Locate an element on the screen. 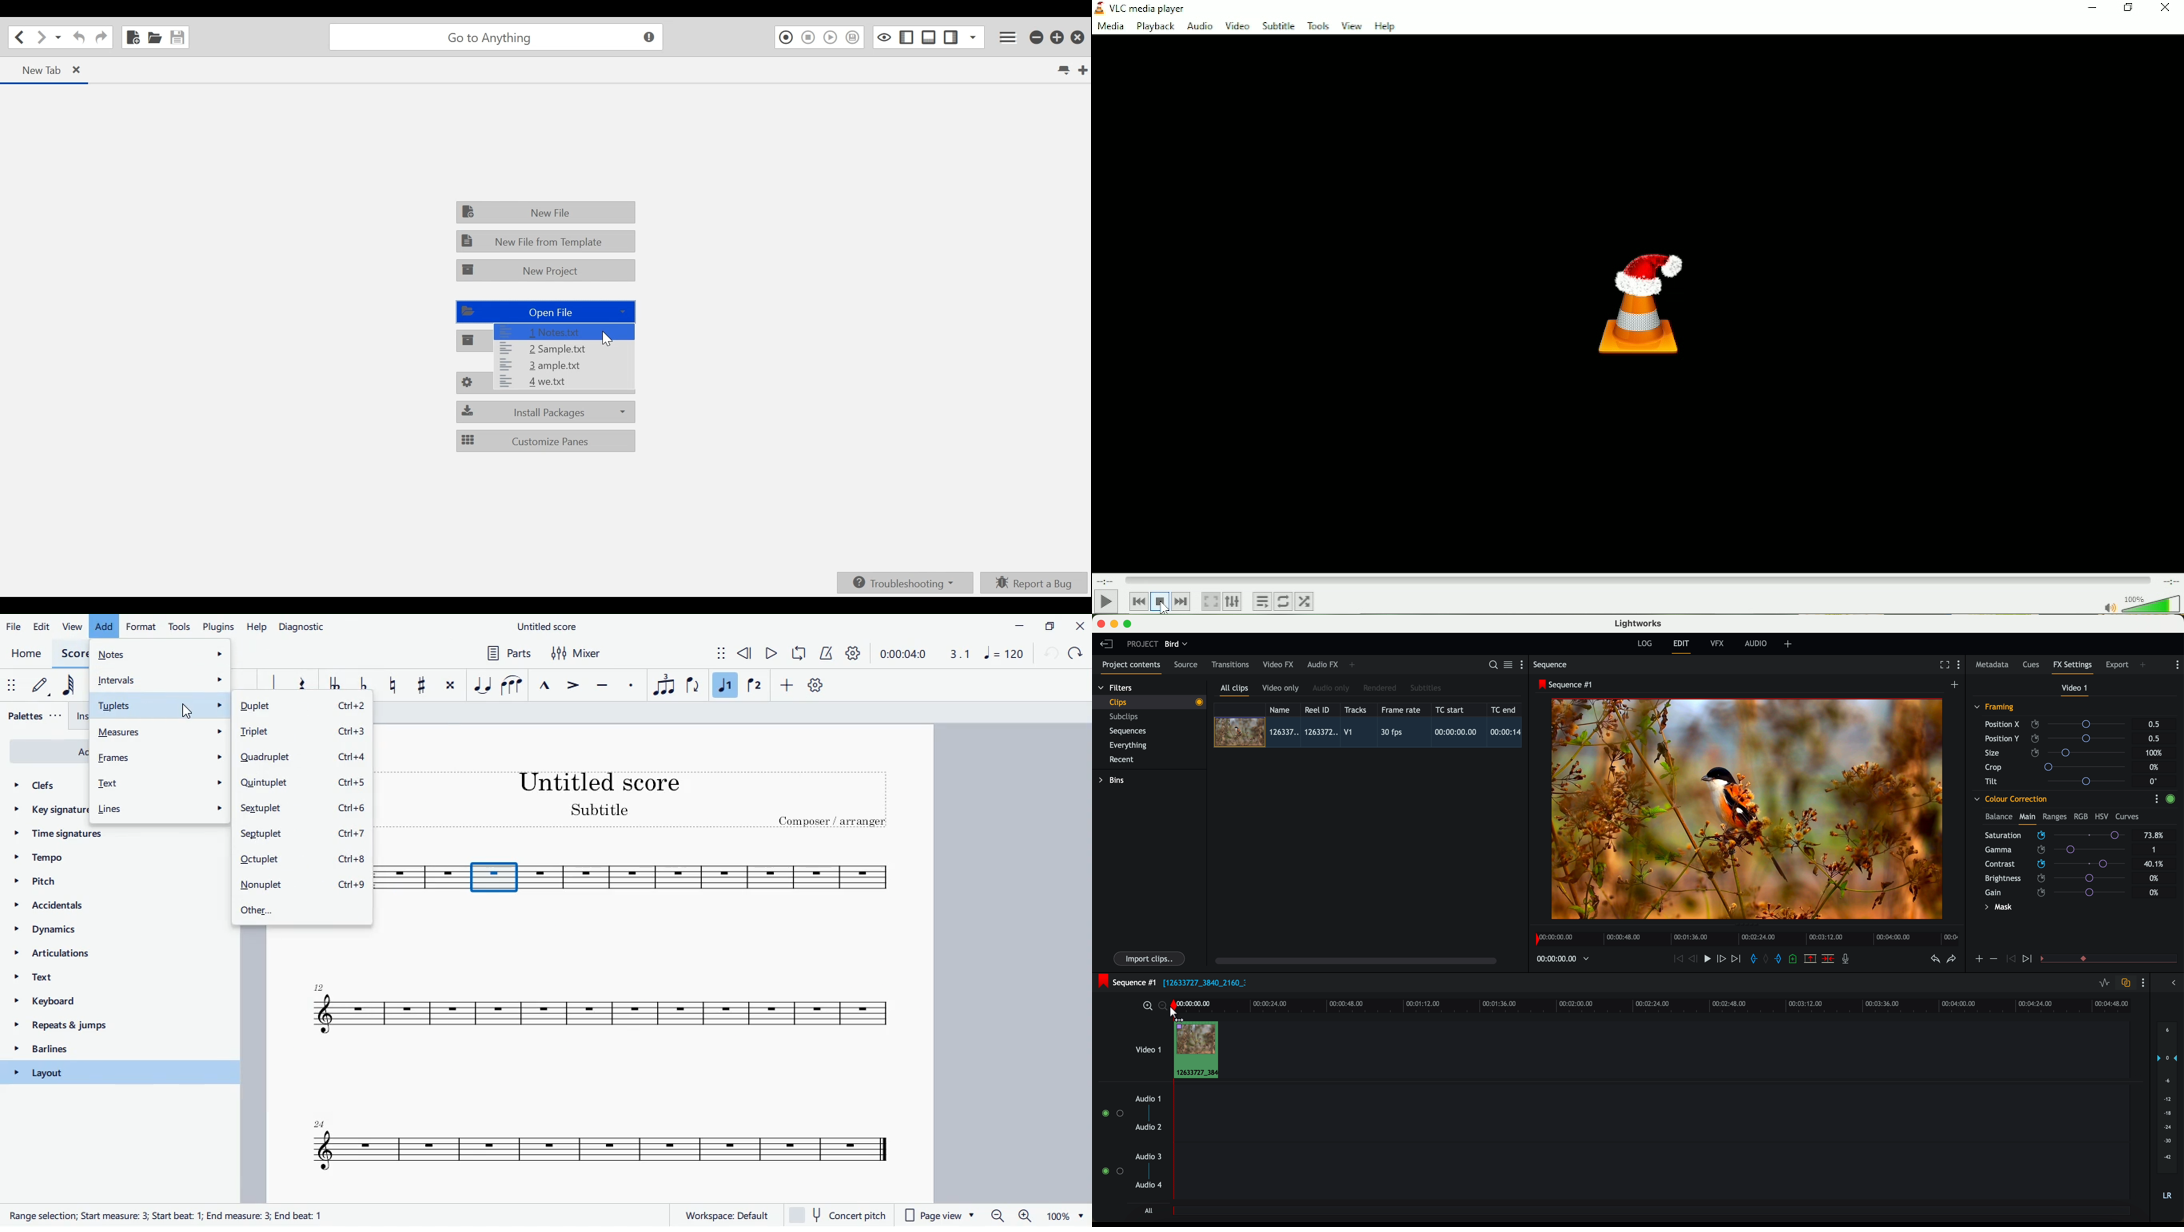 The width and height of the screenshot is (2184, 1232). play is located at coordinates (1707, 958).